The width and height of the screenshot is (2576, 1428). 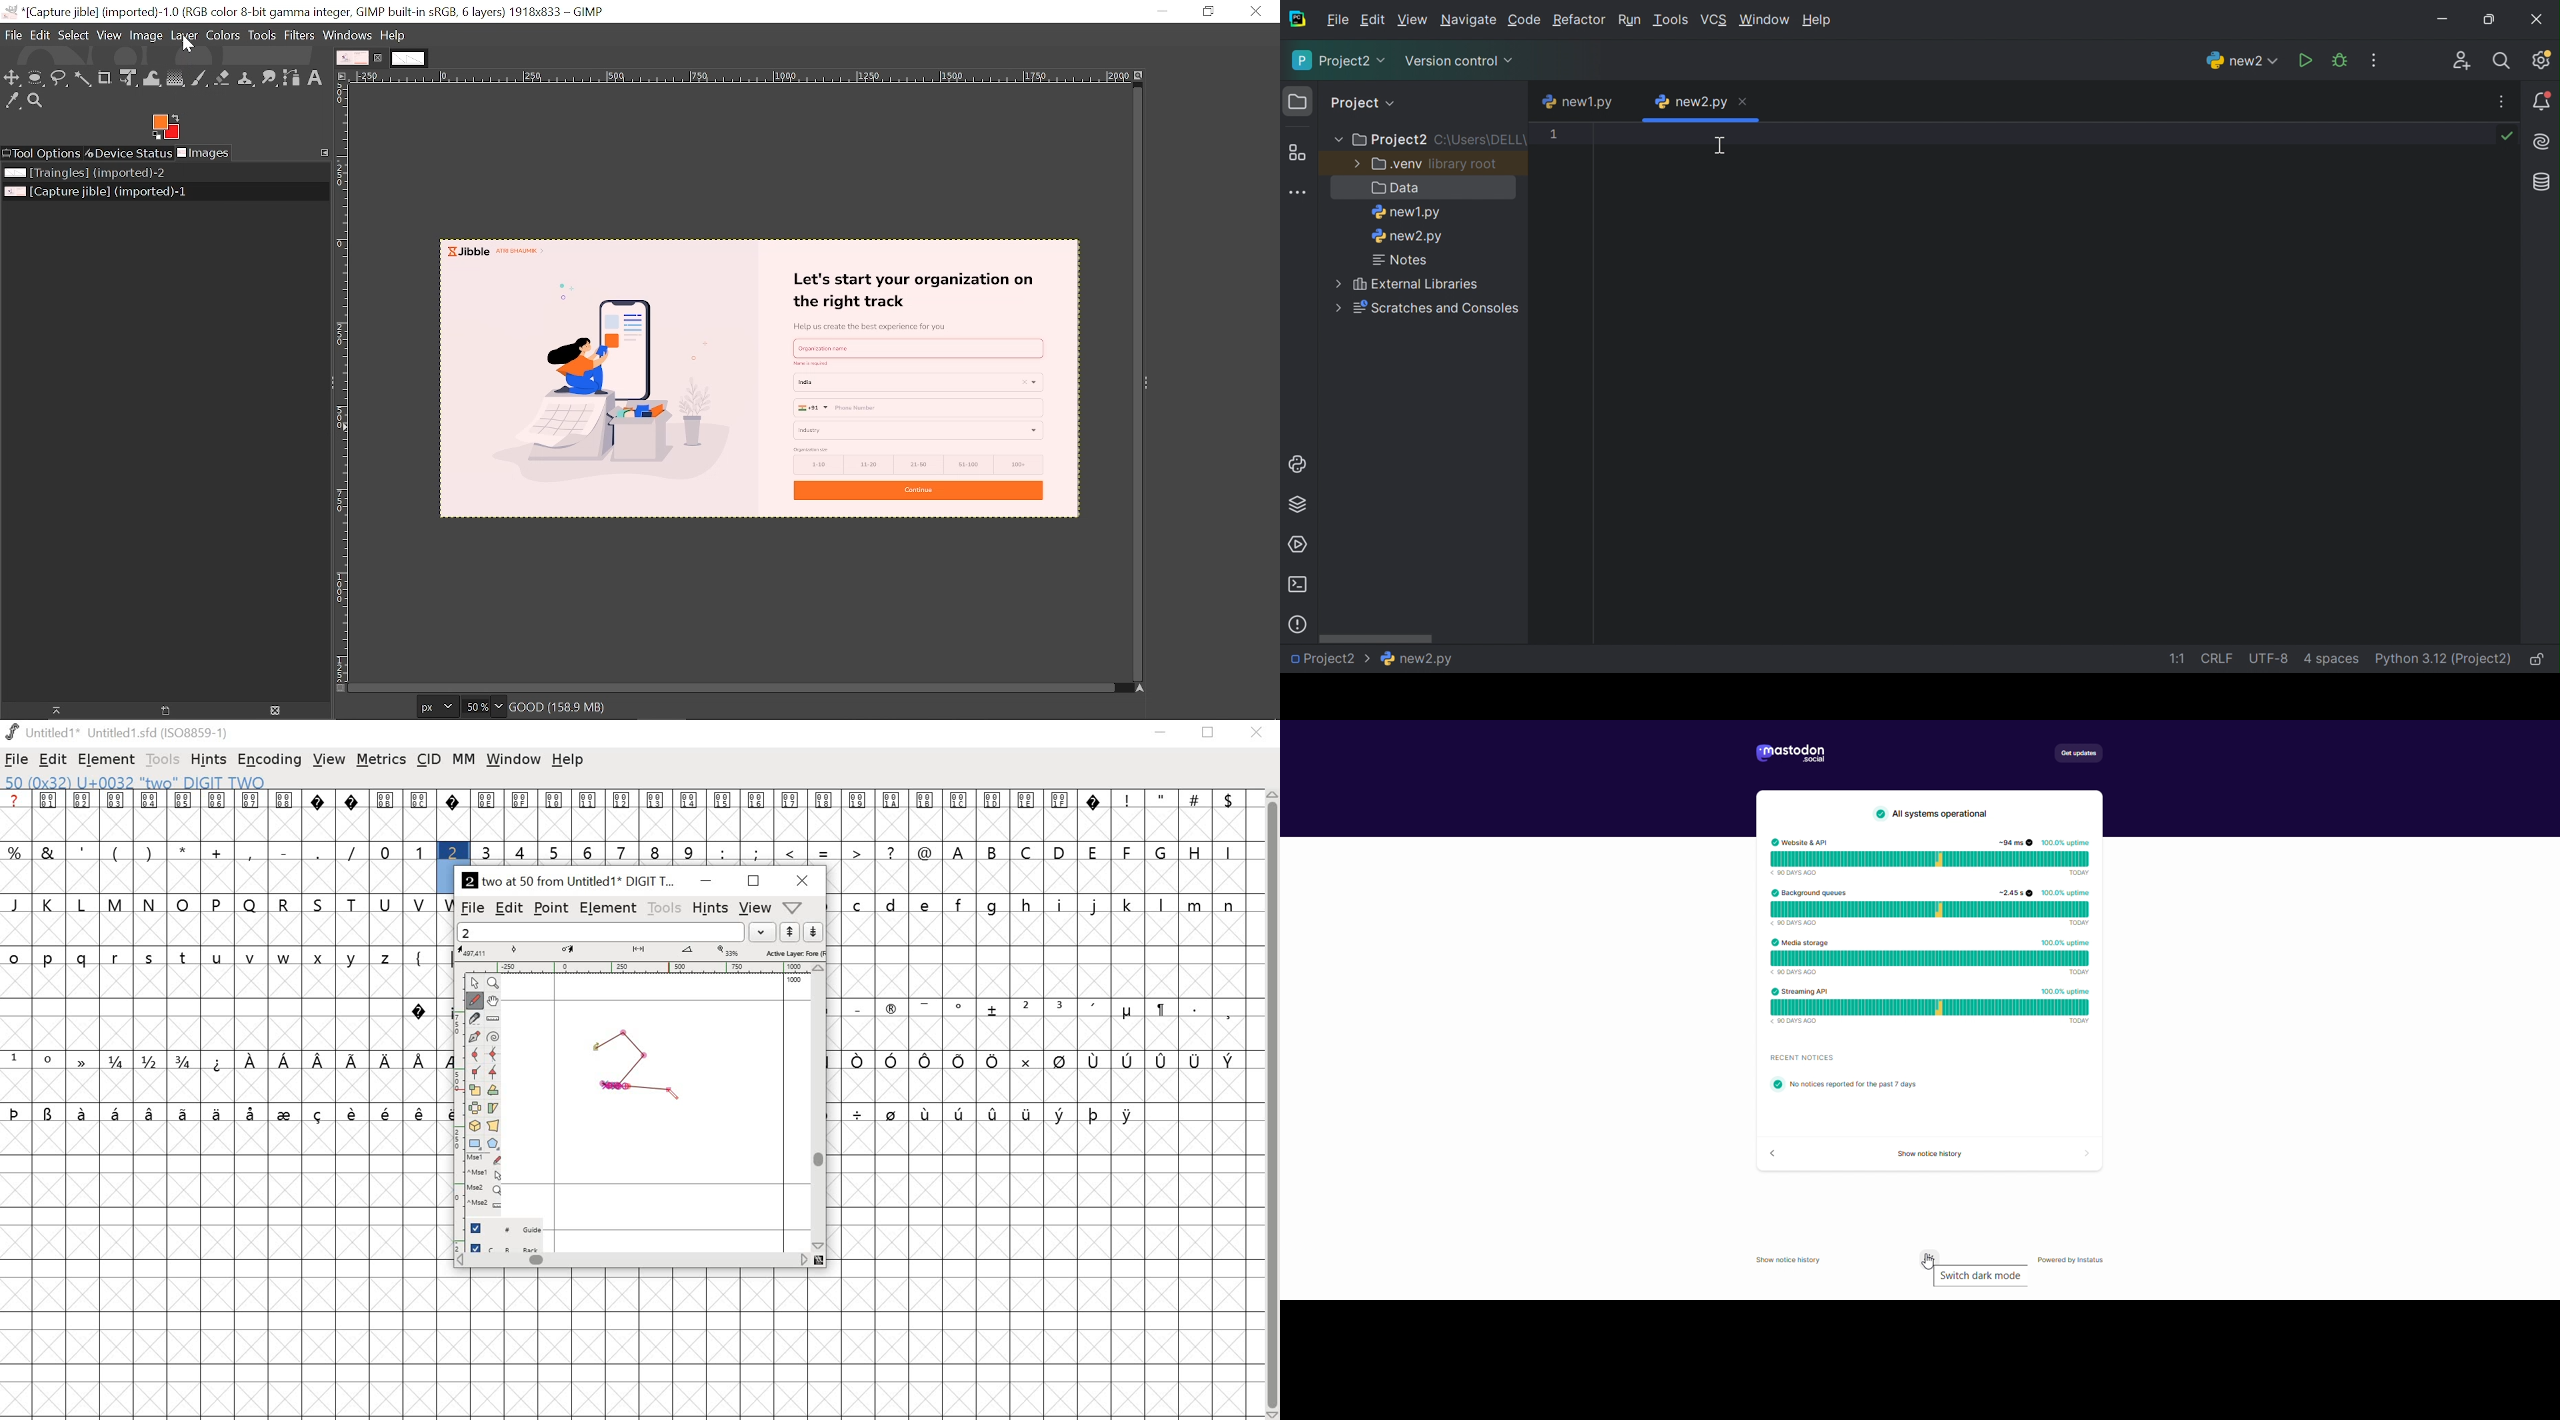 What do you see at coordinates (818, 1108) in the screenshot?
I see `scrollbar` at bounding box center [818, 1108].